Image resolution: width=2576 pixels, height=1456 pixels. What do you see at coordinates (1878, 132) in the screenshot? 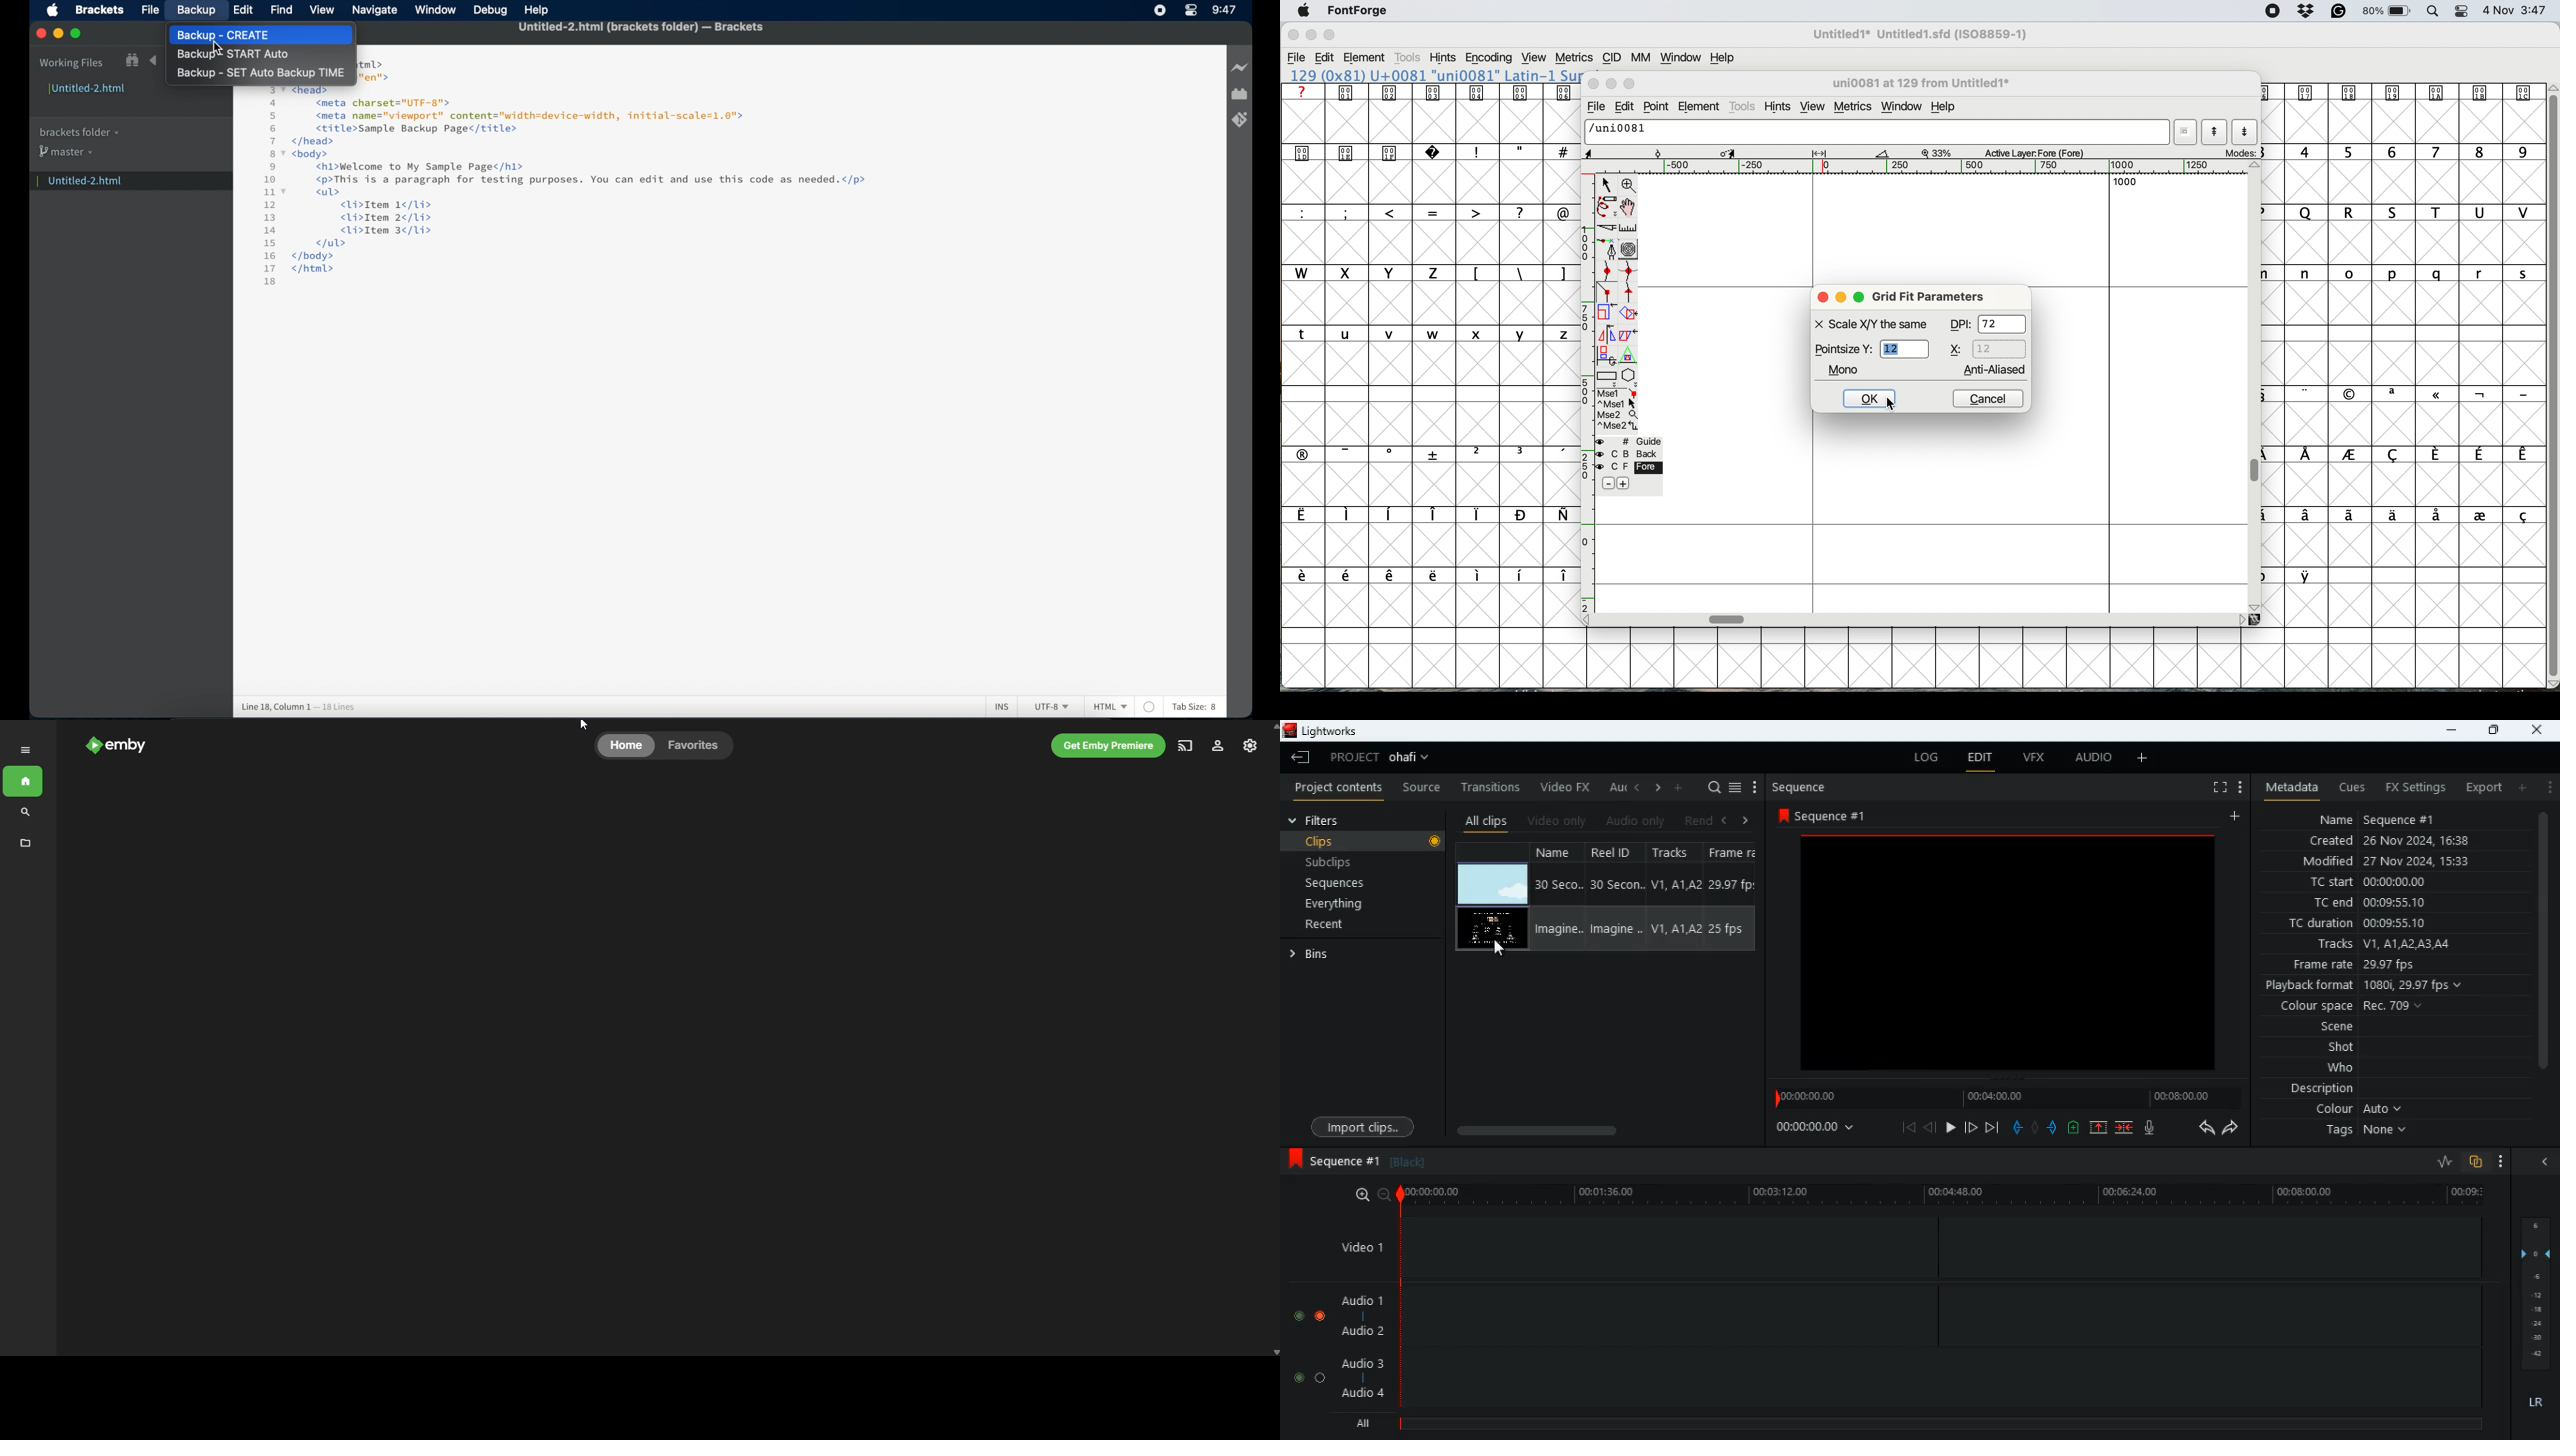
I see `/uni0081` at bounding box center [1878, 132].